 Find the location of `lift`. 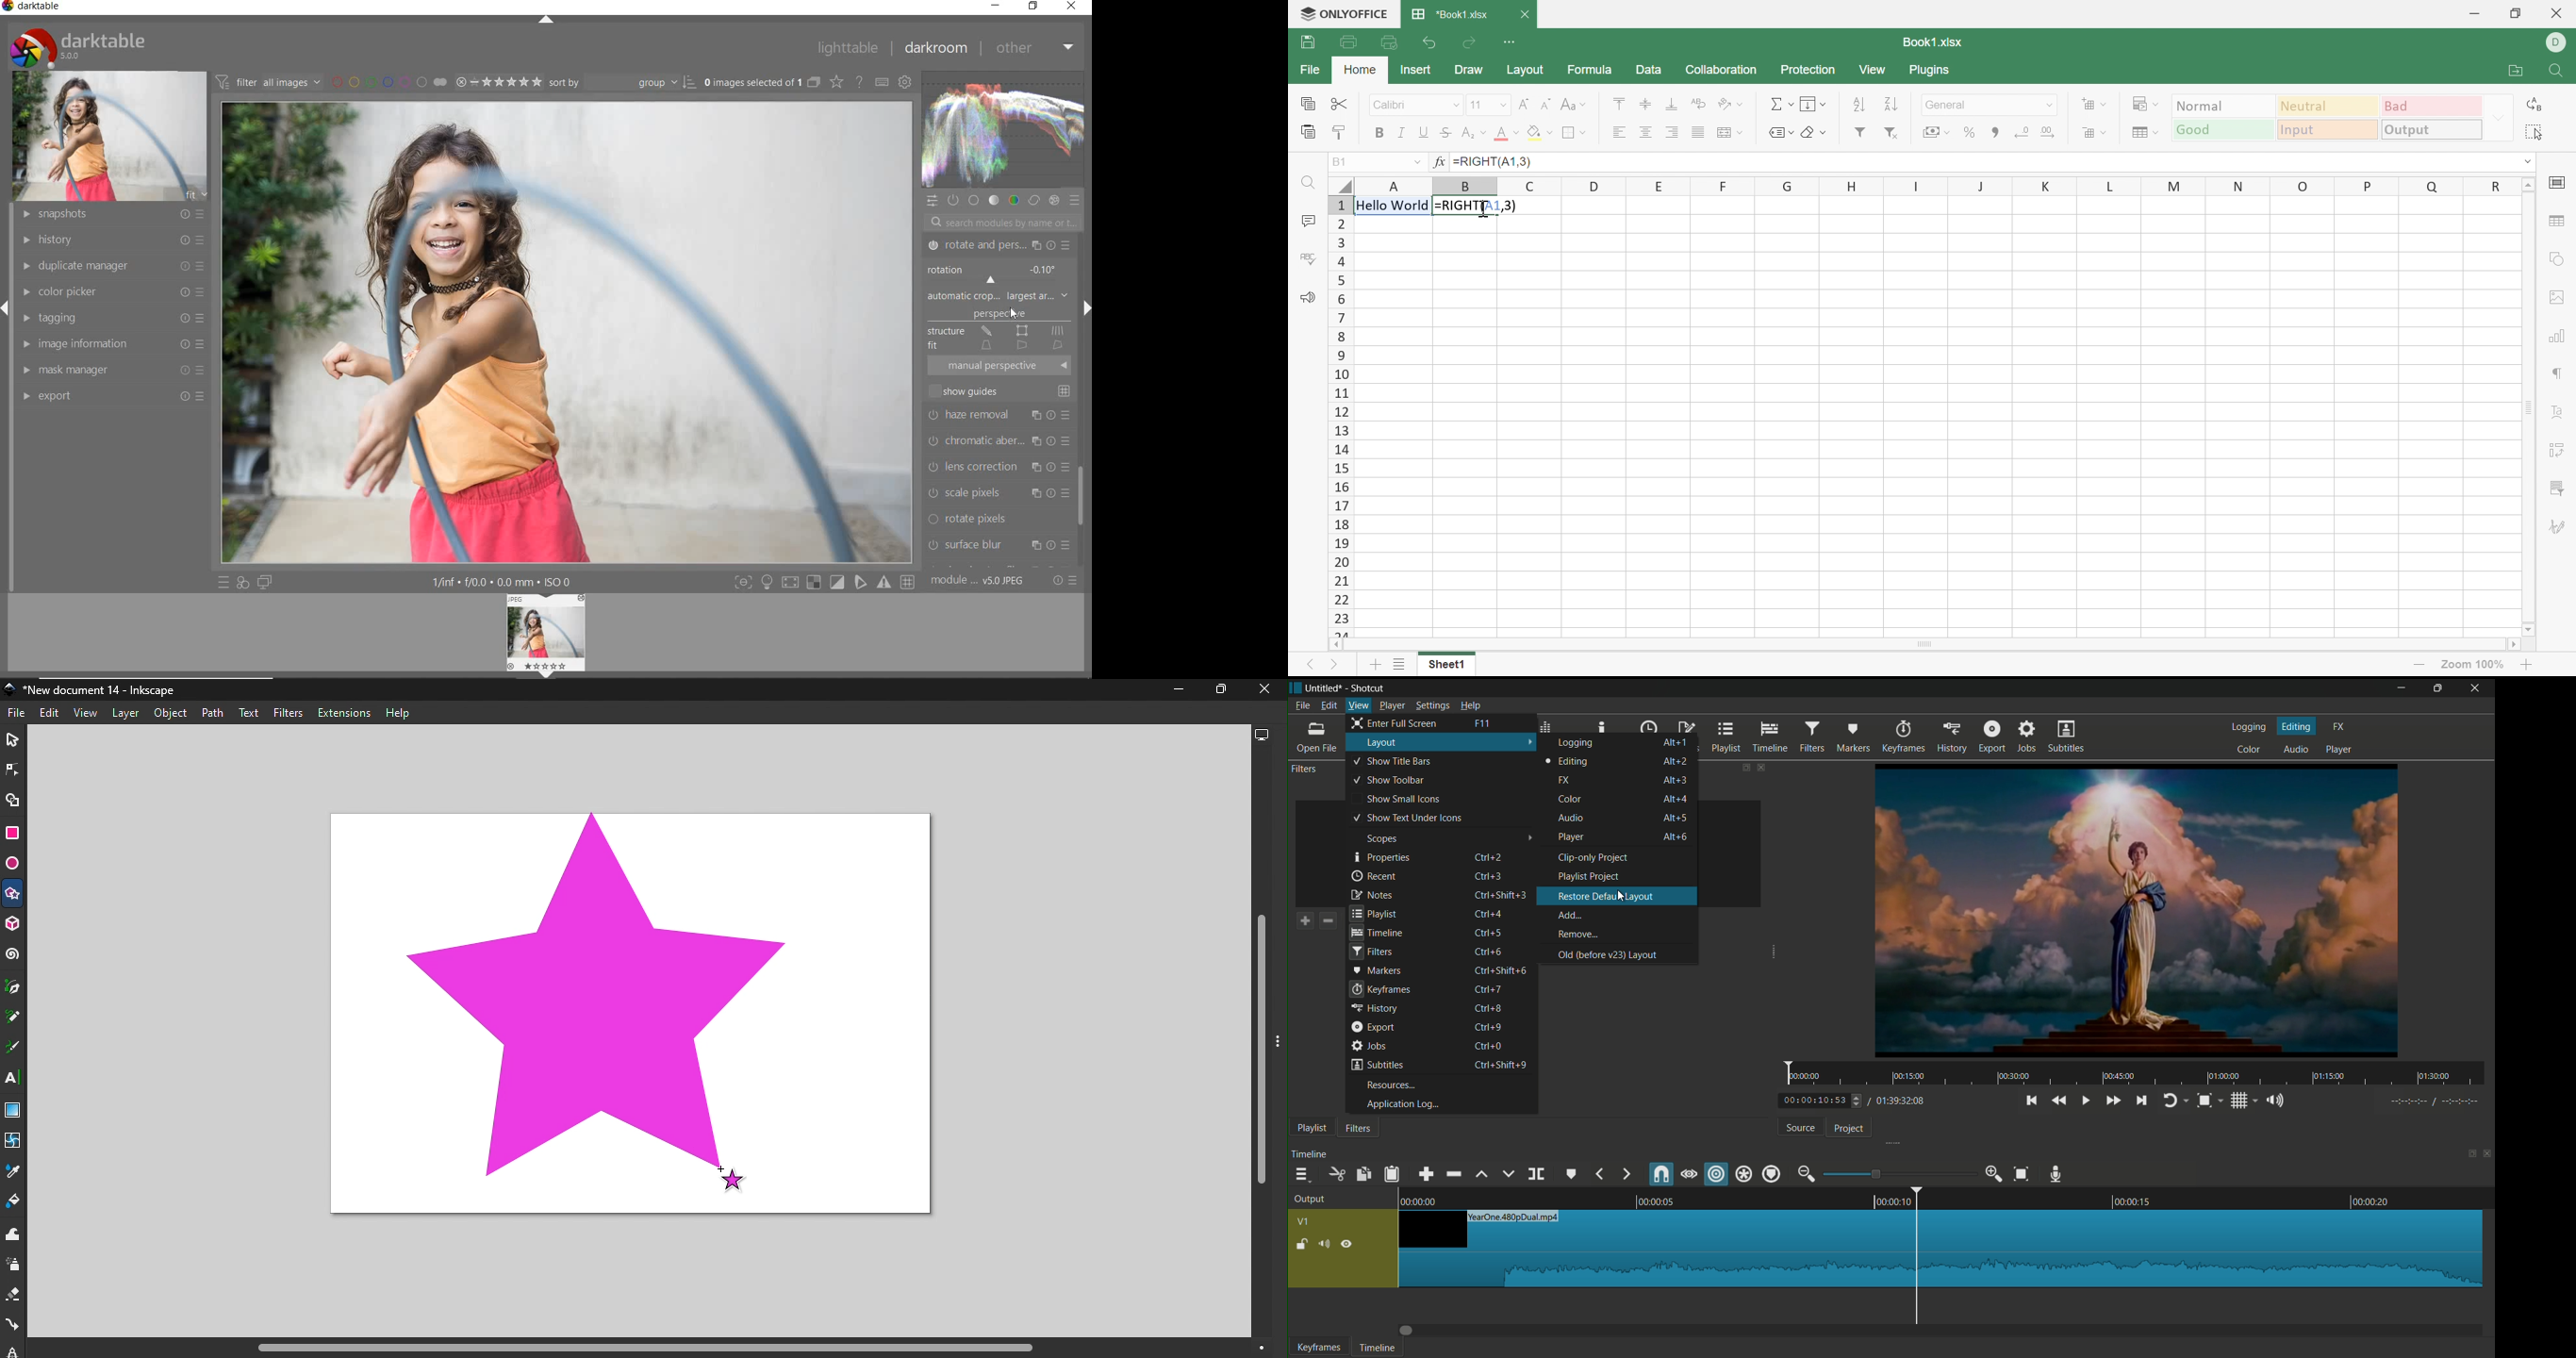

lift is located at coordinates (1483, 1176).